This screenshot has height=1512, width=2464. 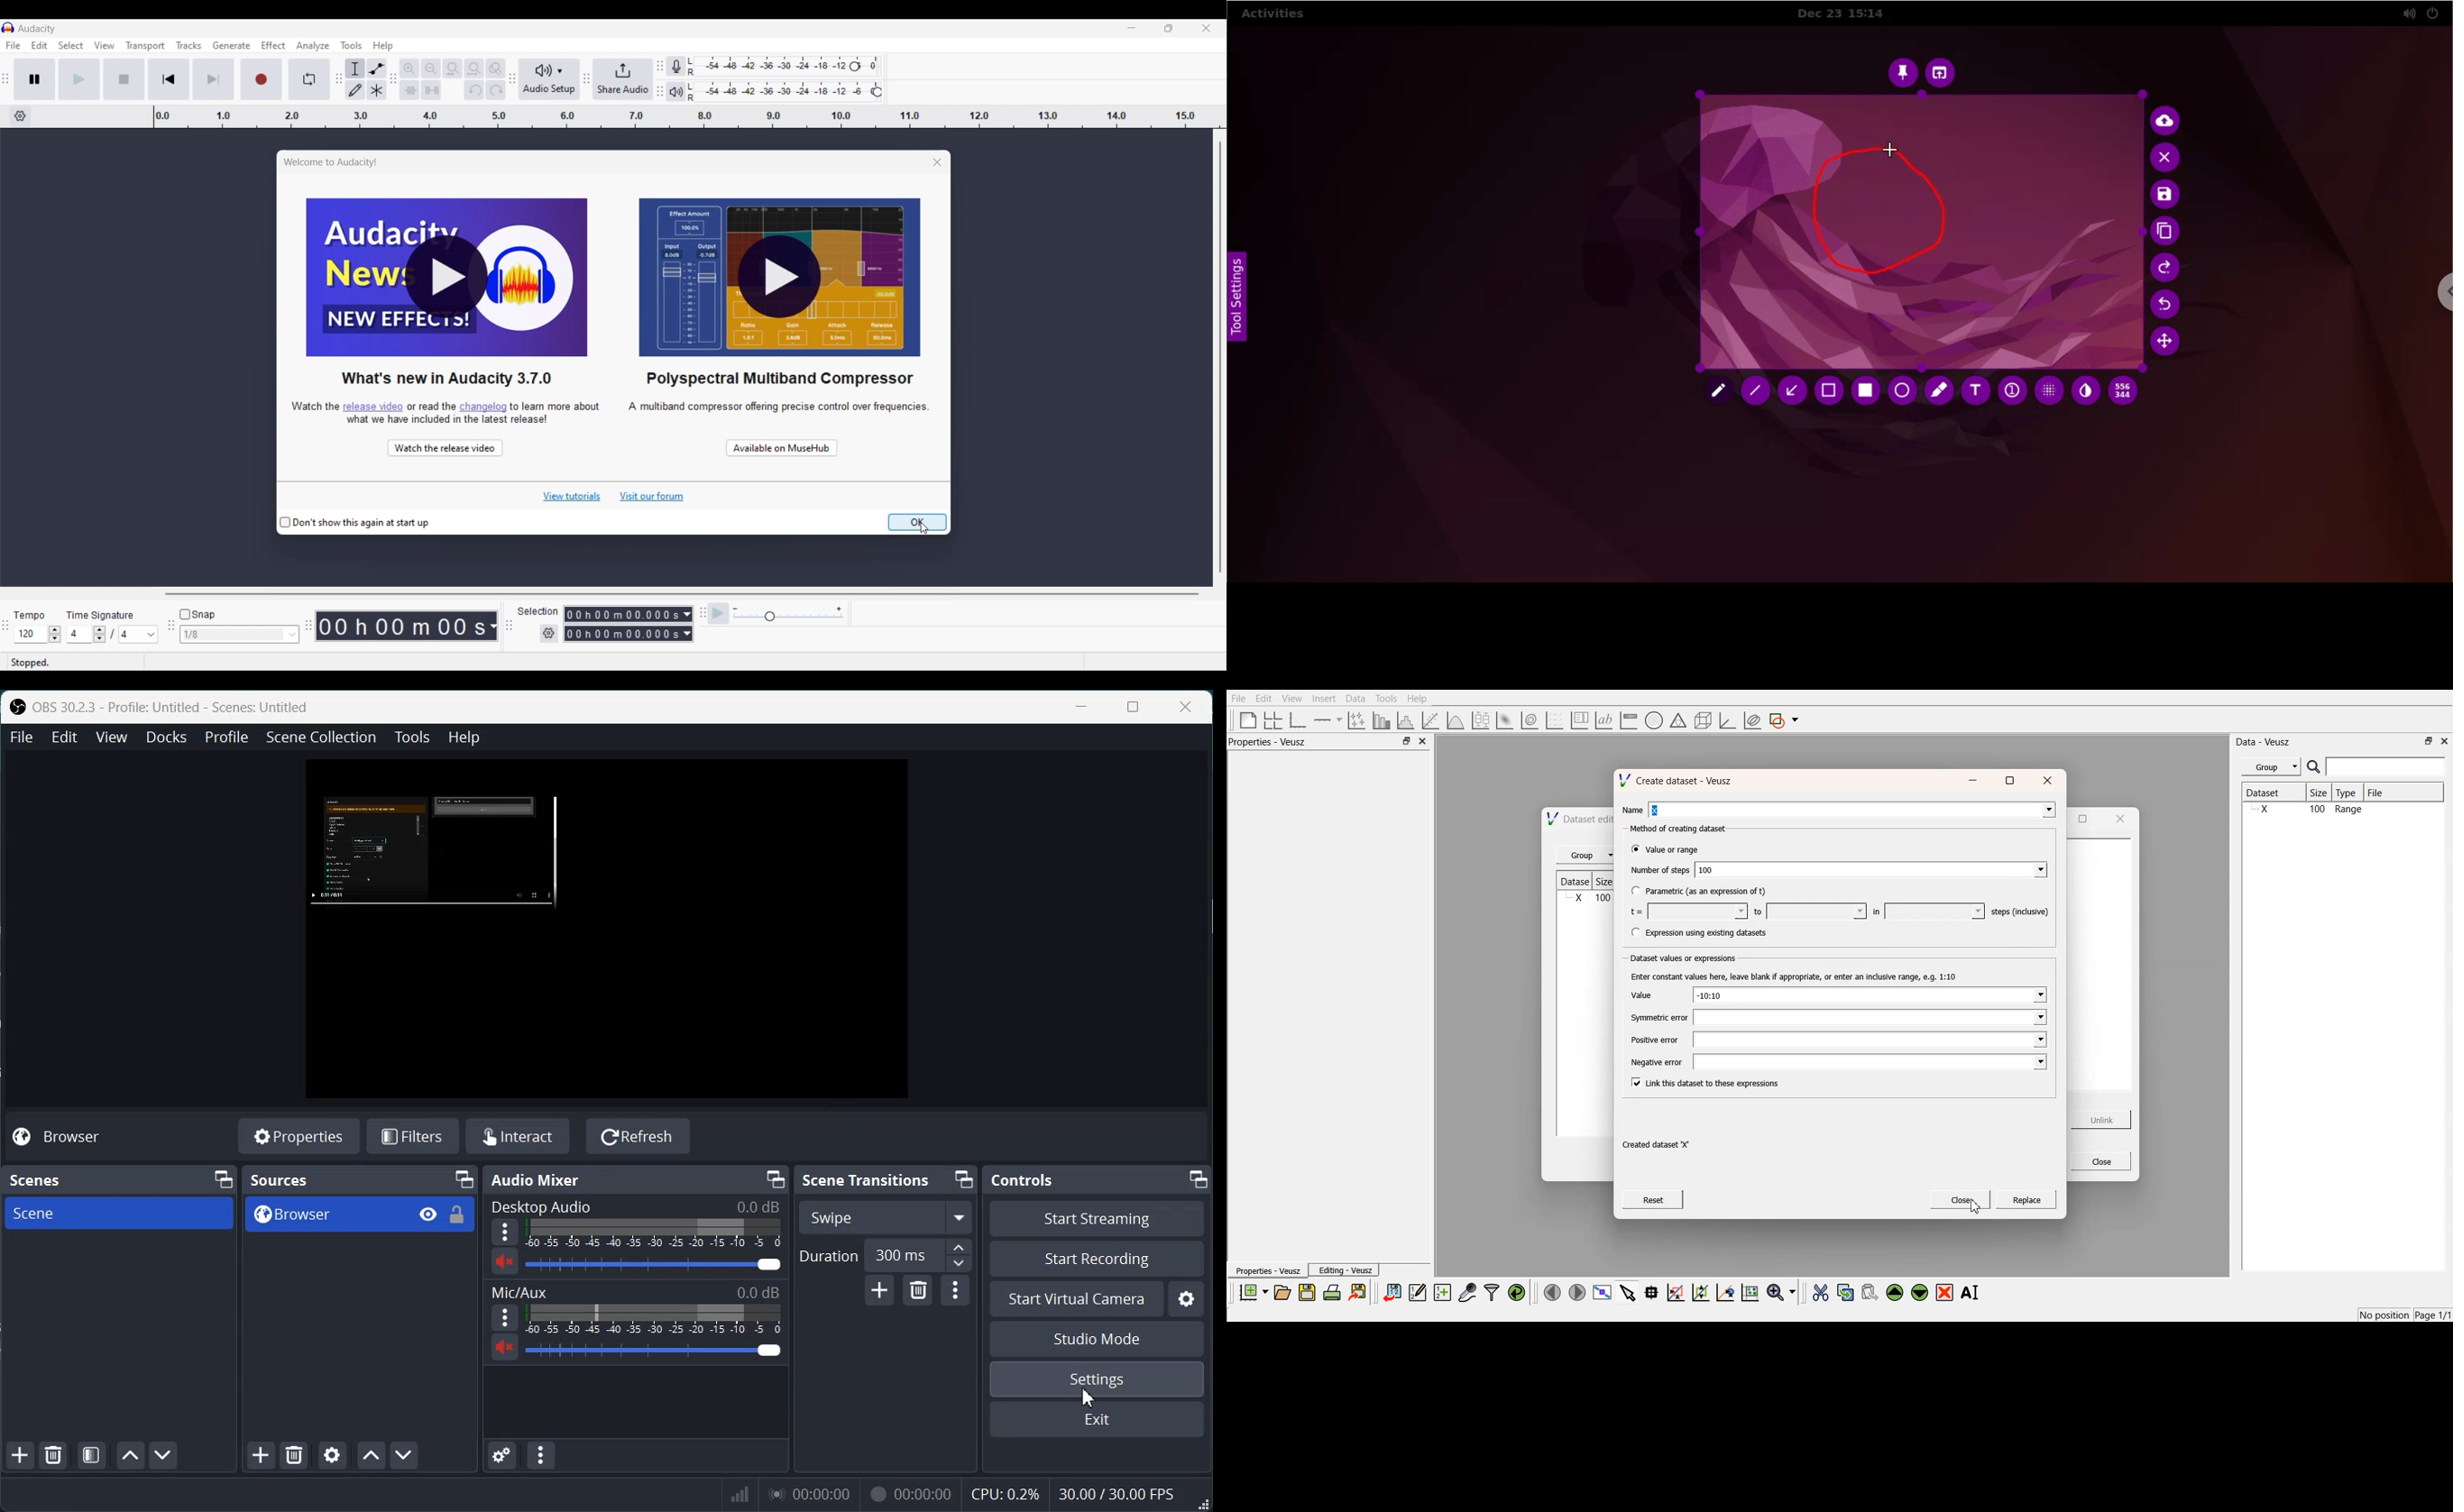 I want to click on 3d graph, so click(x=1727, y=721).